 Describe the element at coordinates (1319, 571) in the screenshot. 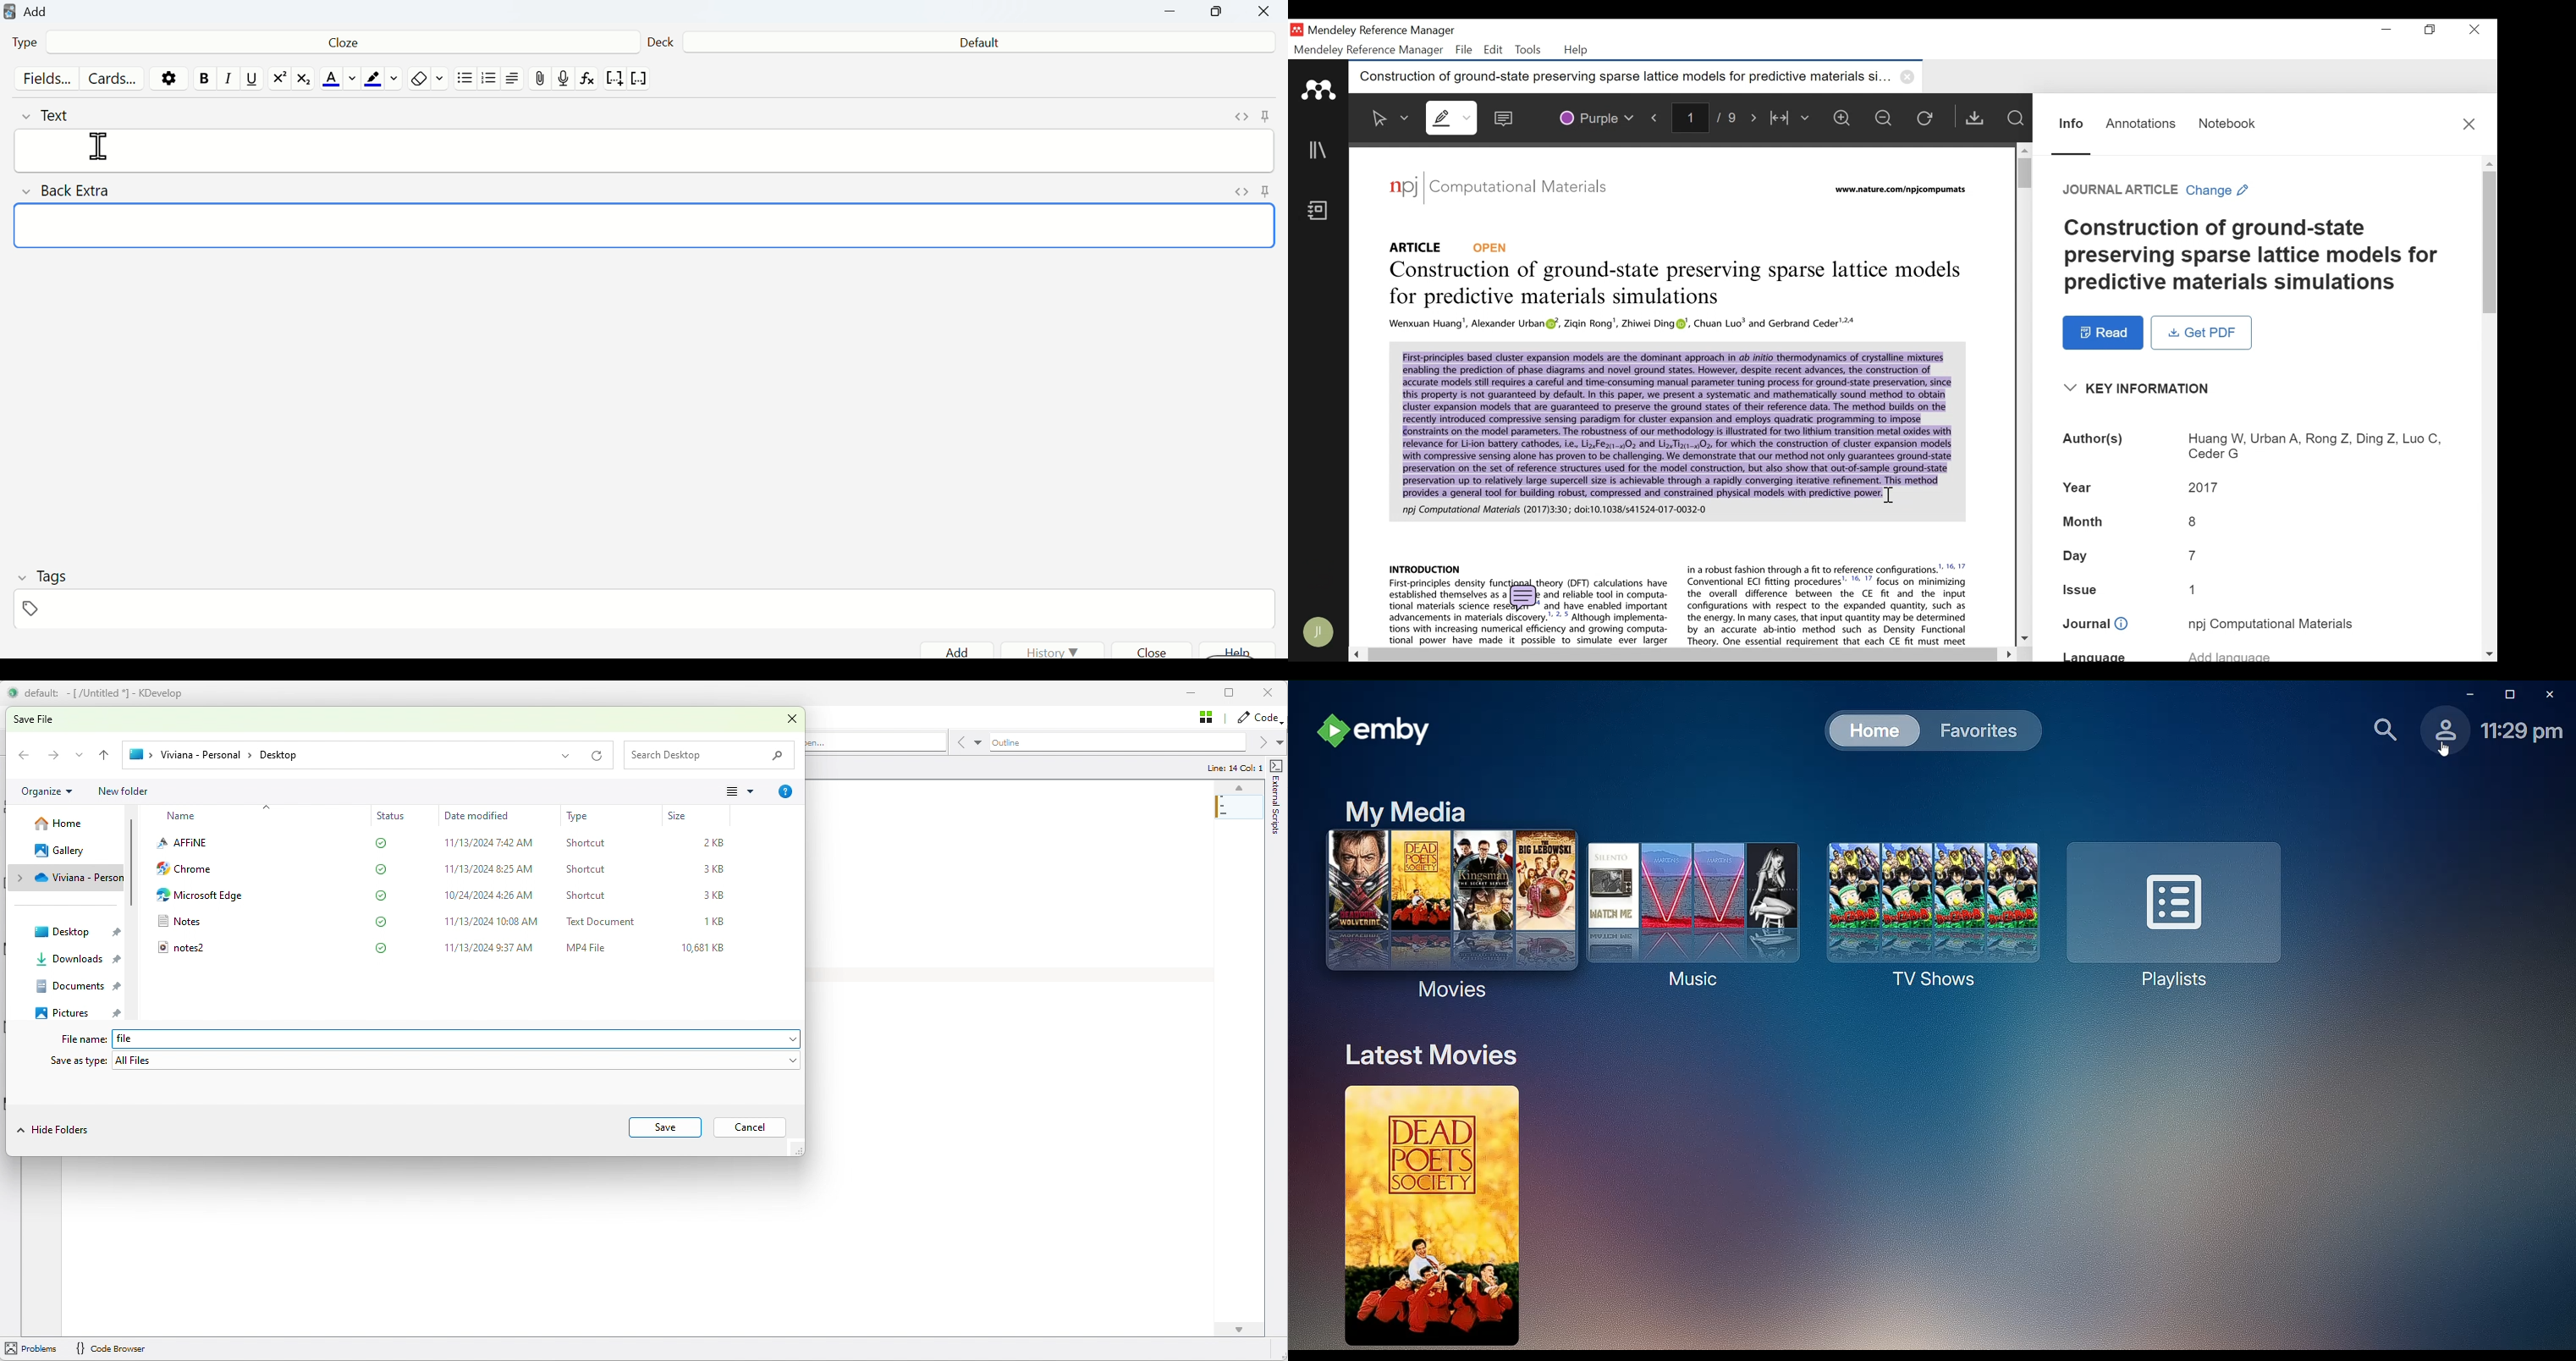

I see `Sync` at that location.